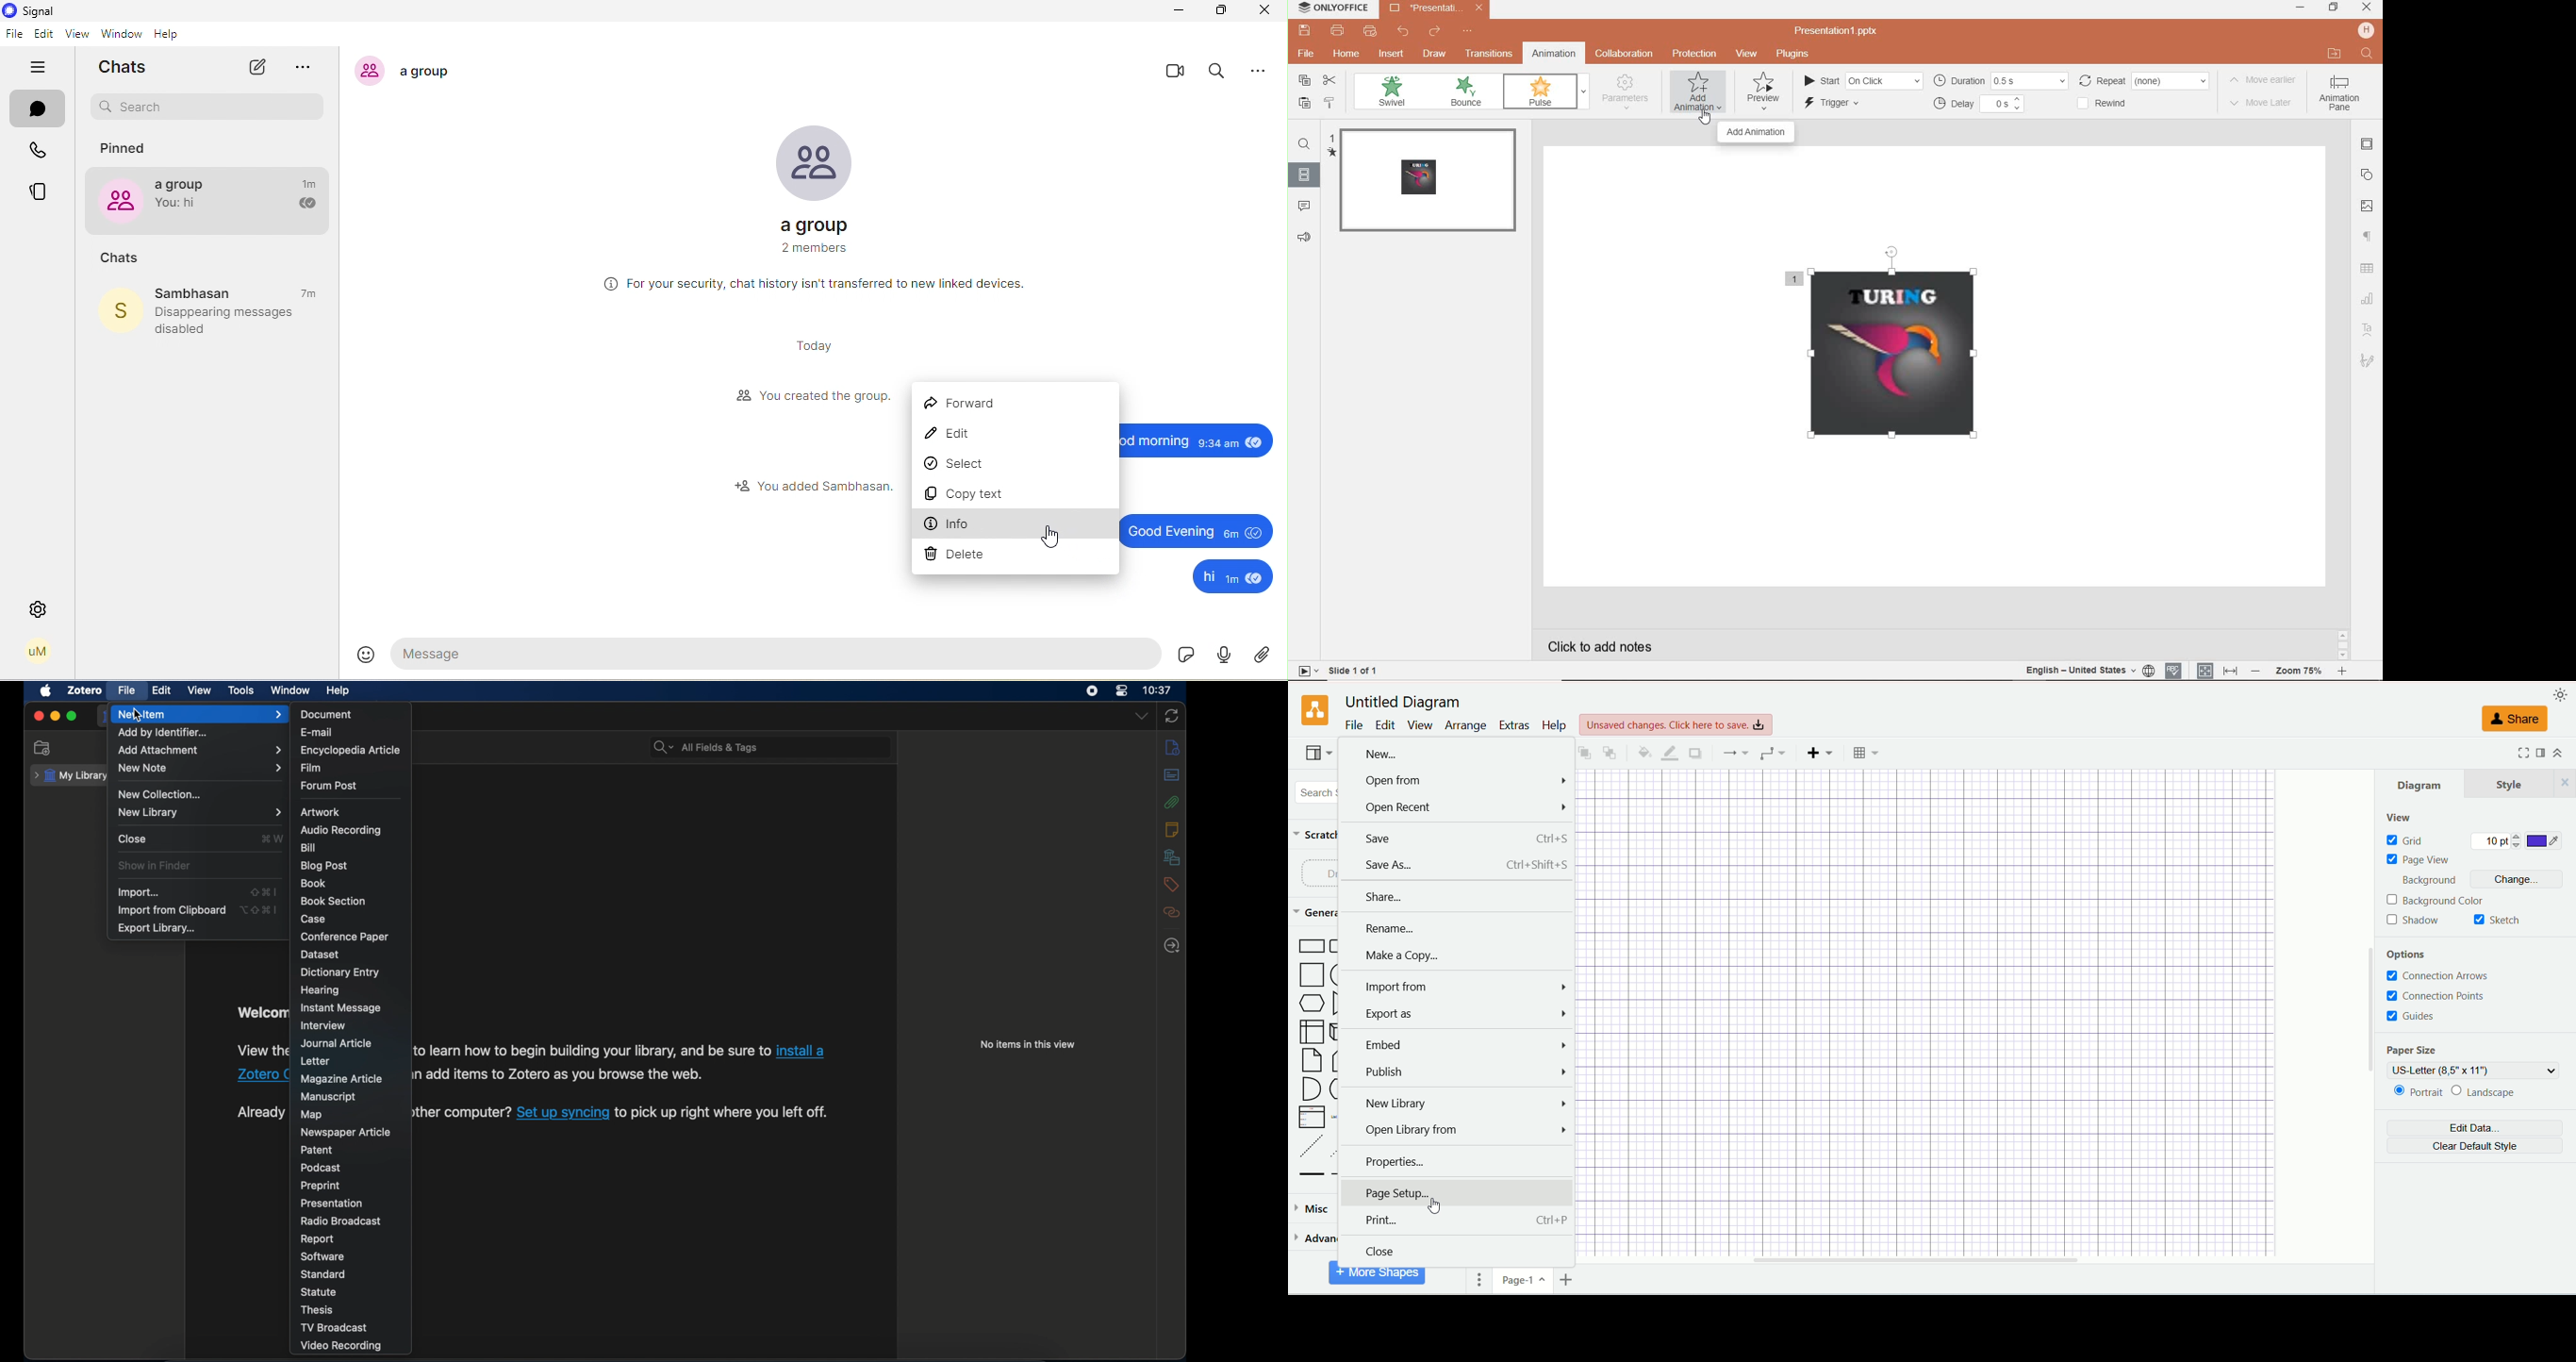 The height and width of the screenshot is (1372, 2576). I want to click on forward, so click(965, 404).